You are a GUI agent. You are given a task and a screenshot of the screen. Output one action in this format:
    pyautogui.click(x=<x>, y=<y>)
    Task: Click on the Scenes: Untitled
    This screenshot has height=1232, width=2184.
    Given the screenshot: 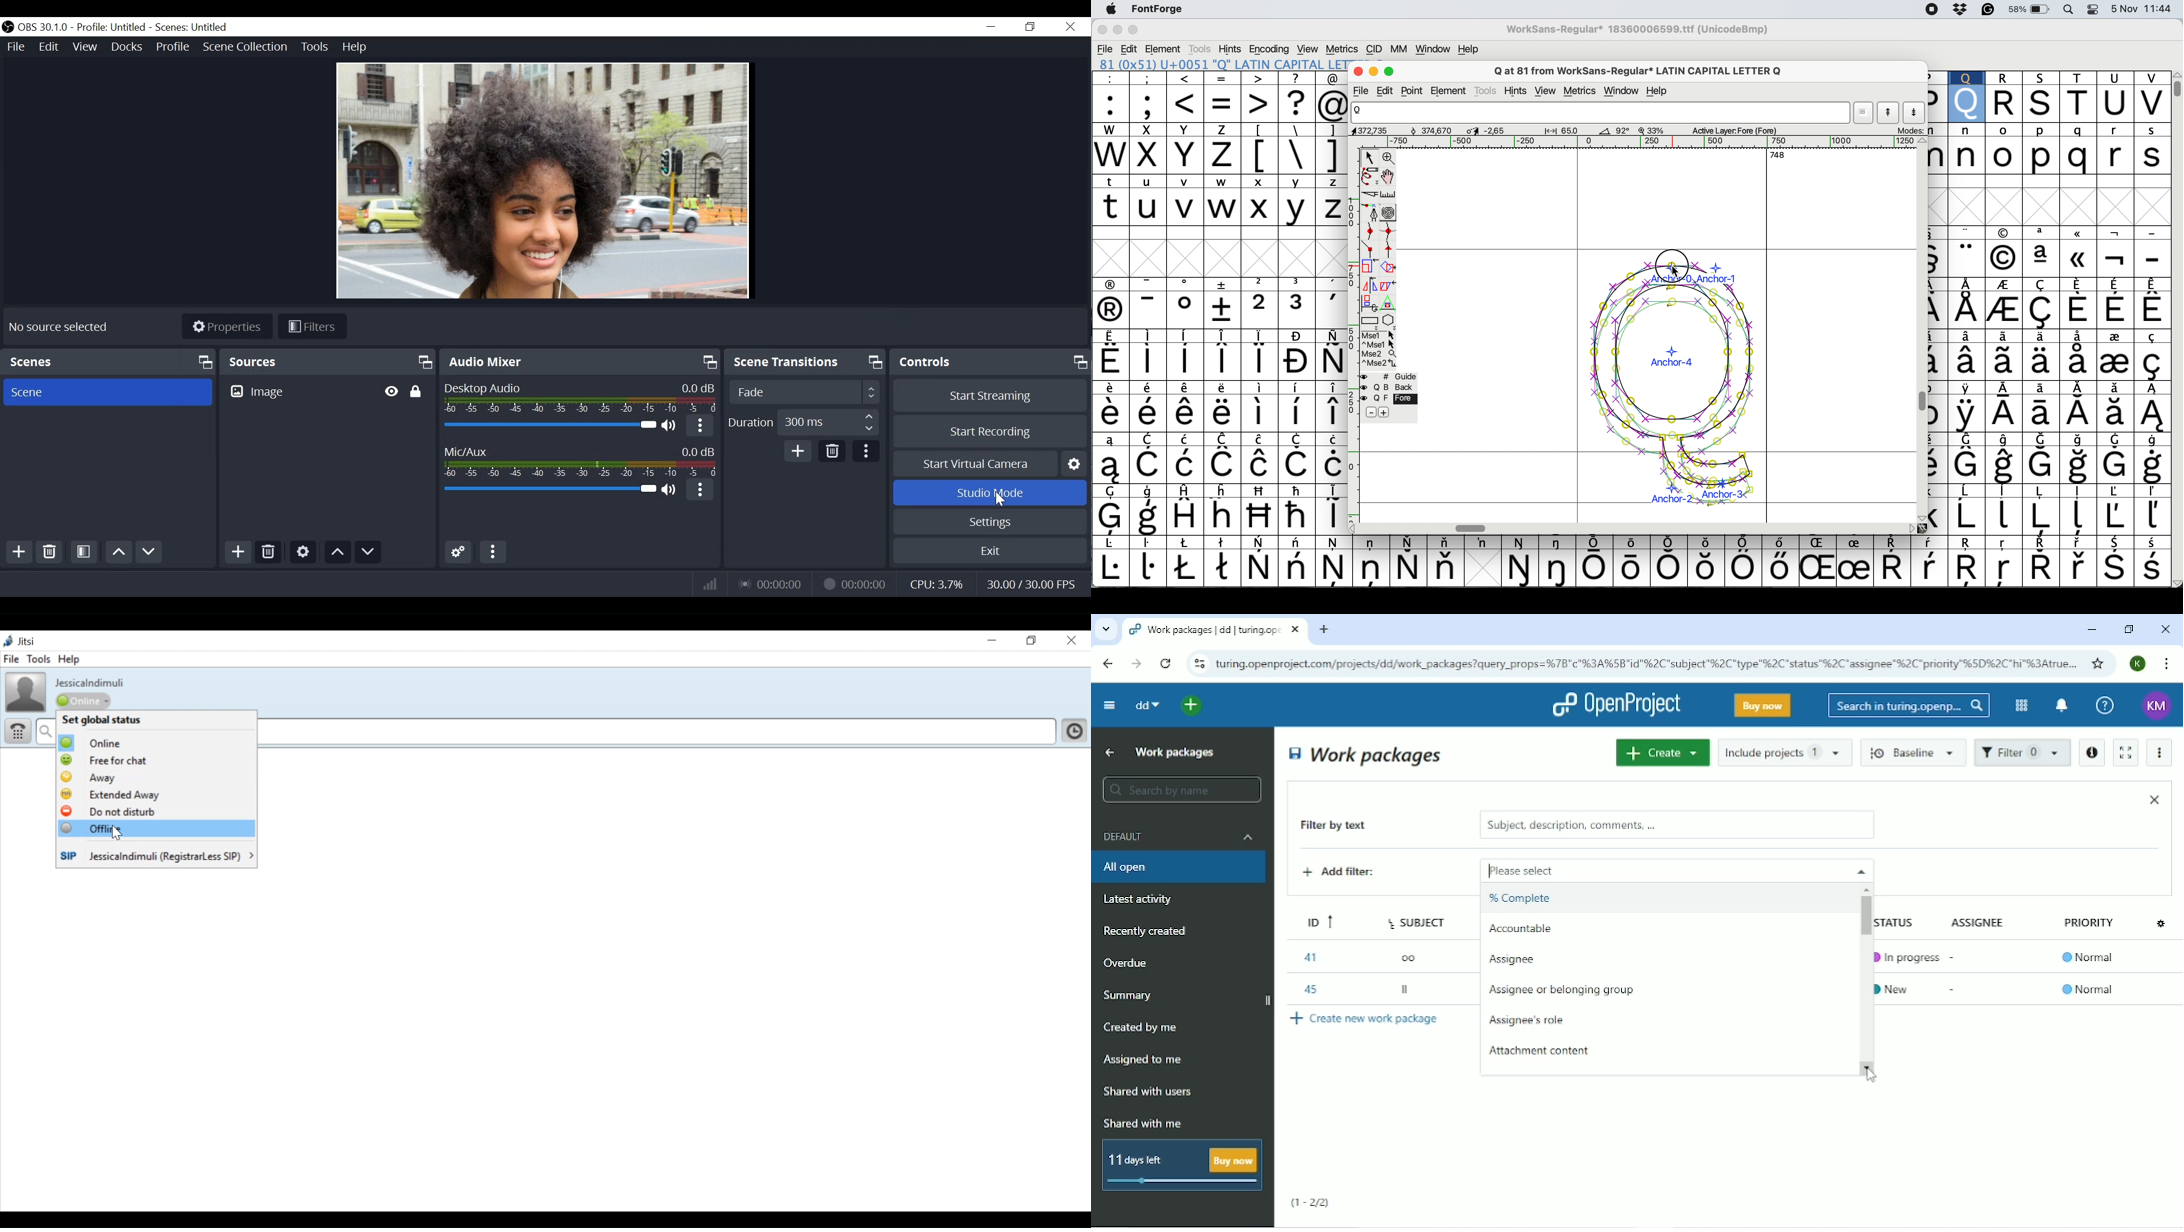 What is the action you would take?
    pyautogui.click(x=192, y=27)
    